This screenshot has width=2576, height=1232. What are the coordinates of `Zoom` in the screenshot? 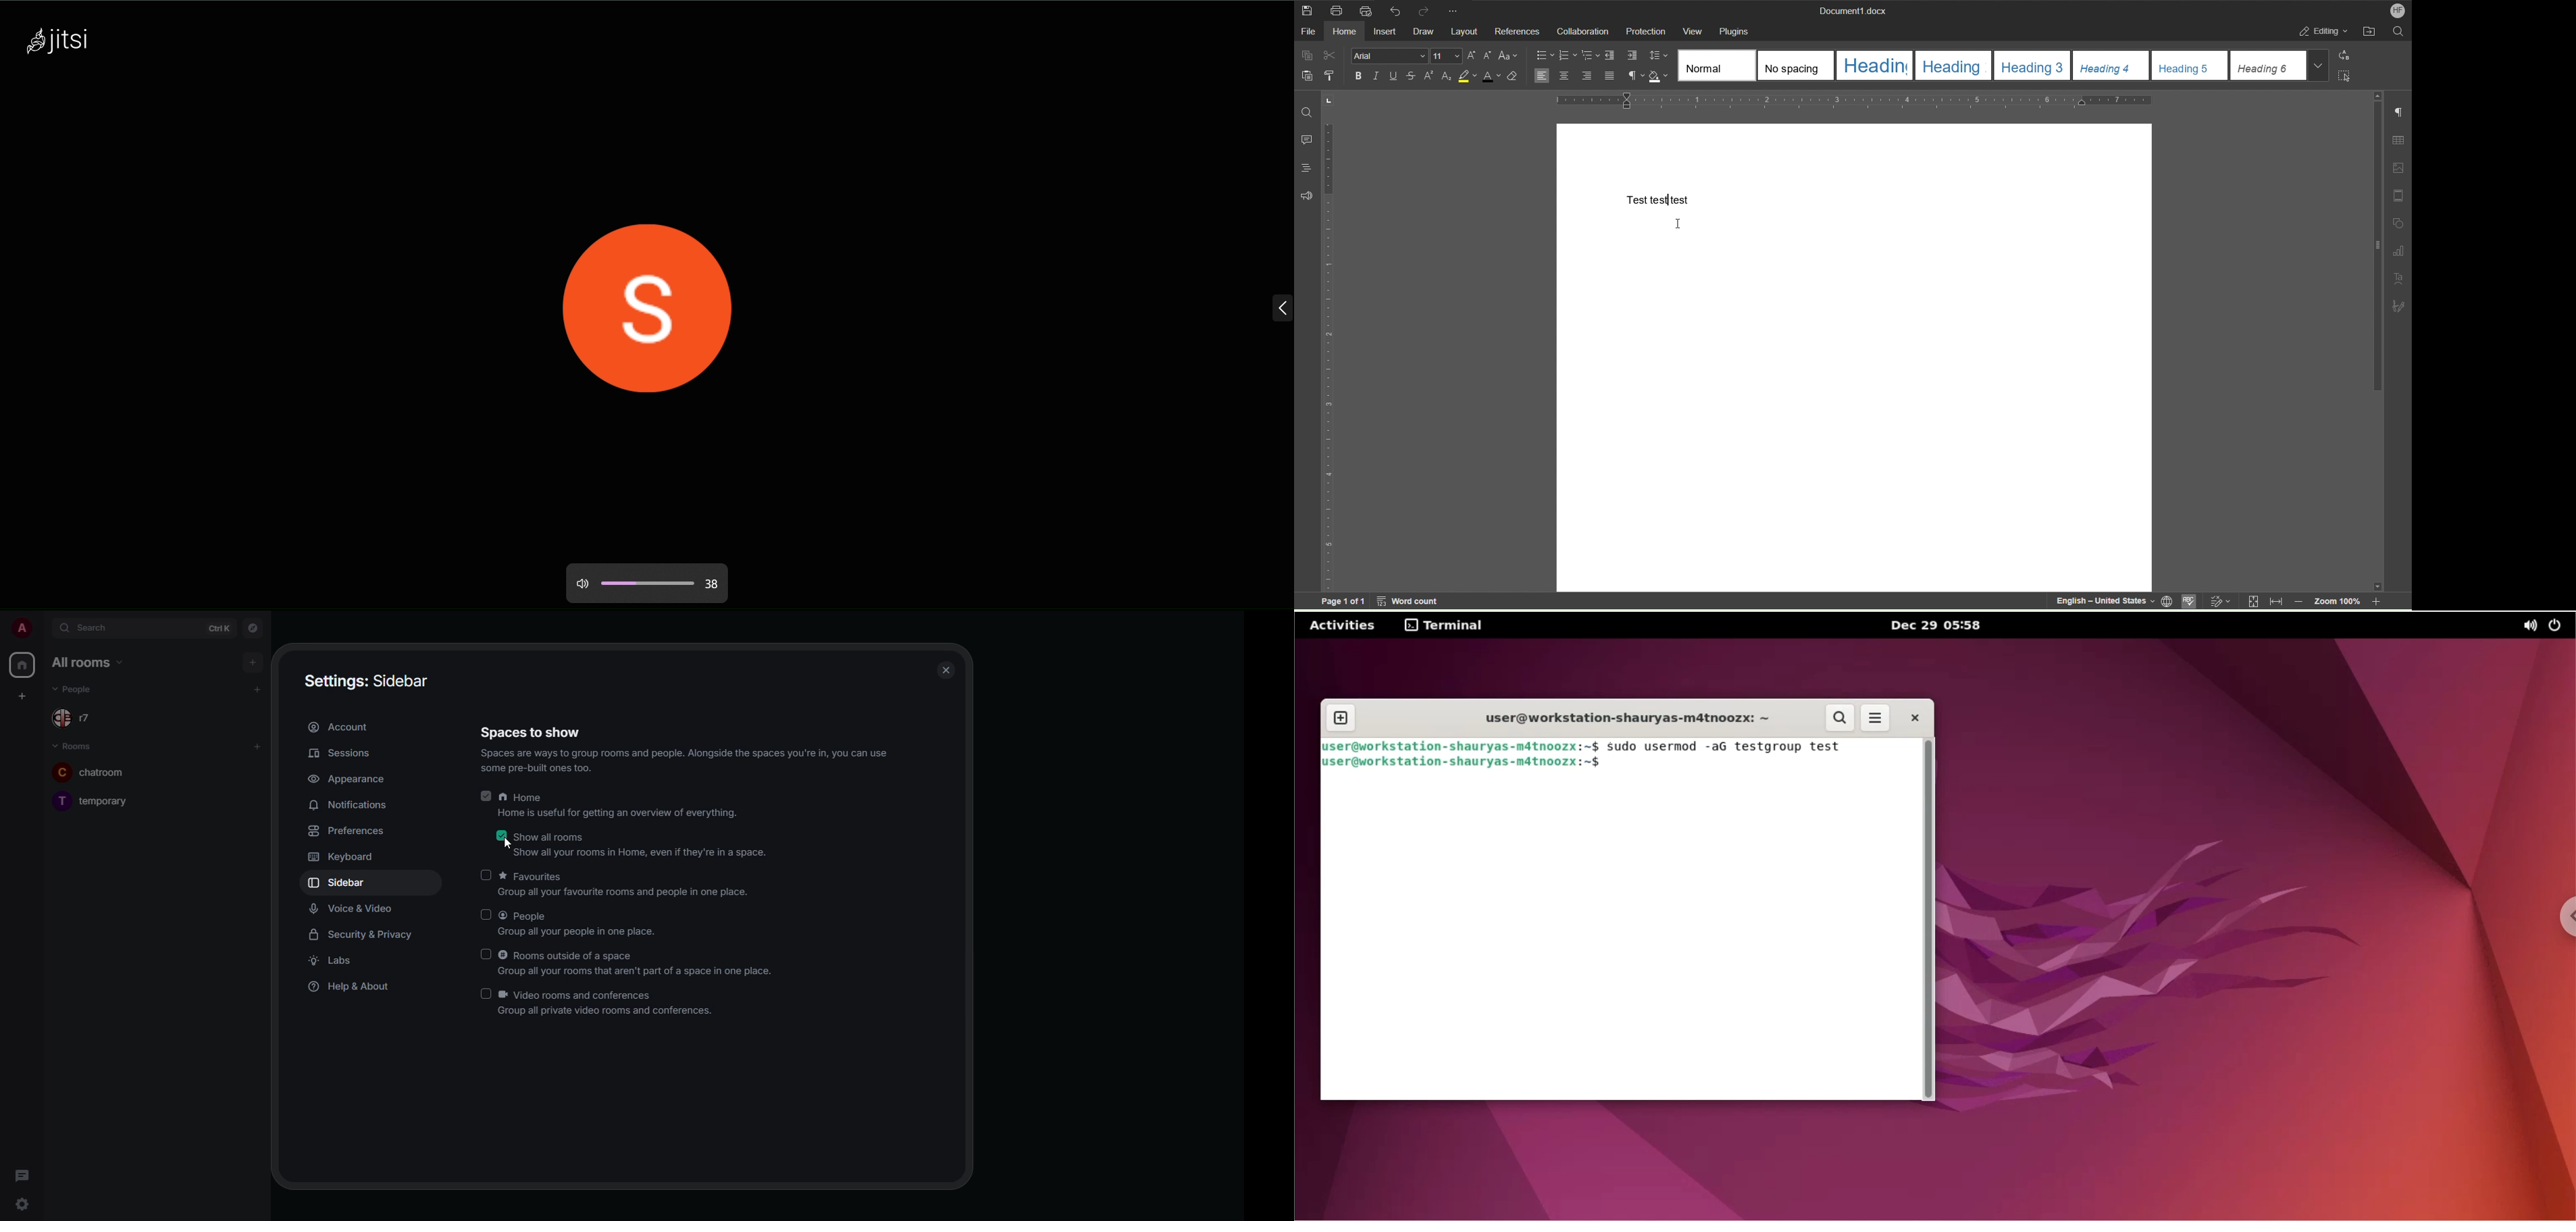 It's located at (2342, 601).